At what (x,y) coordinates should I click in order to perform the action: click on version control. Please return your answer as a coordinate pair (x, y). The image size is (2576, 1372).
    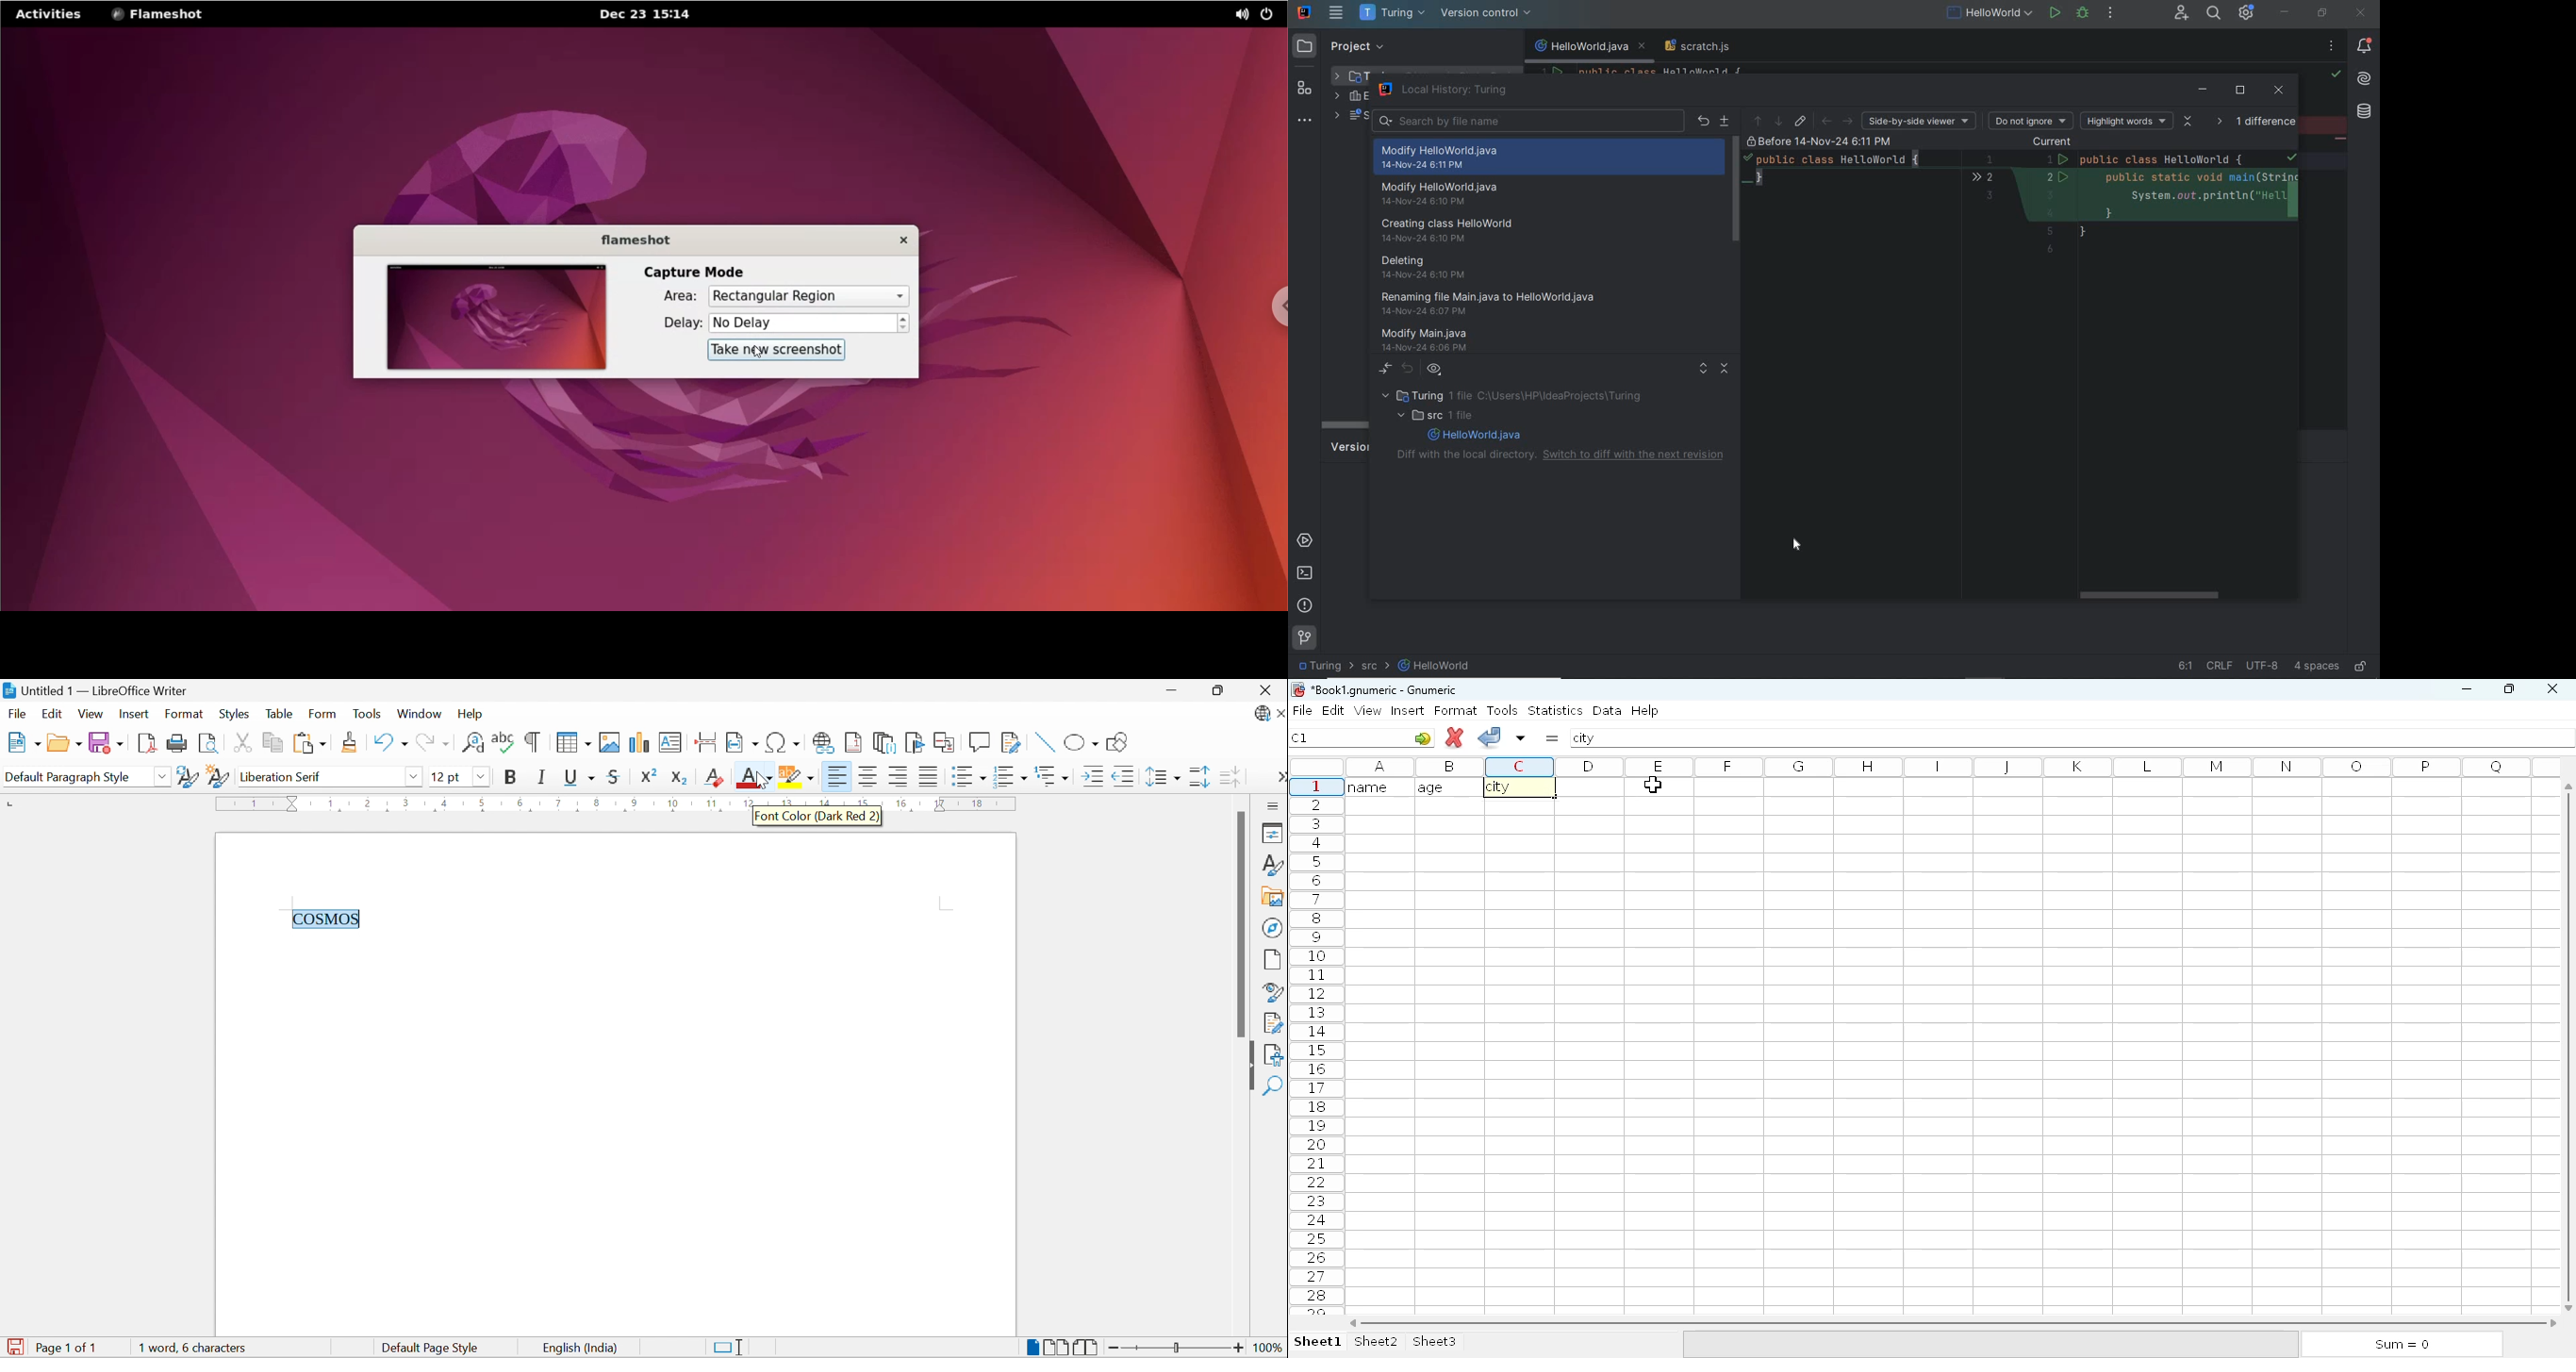
    Looking at the image, I should click on (1487, 14).